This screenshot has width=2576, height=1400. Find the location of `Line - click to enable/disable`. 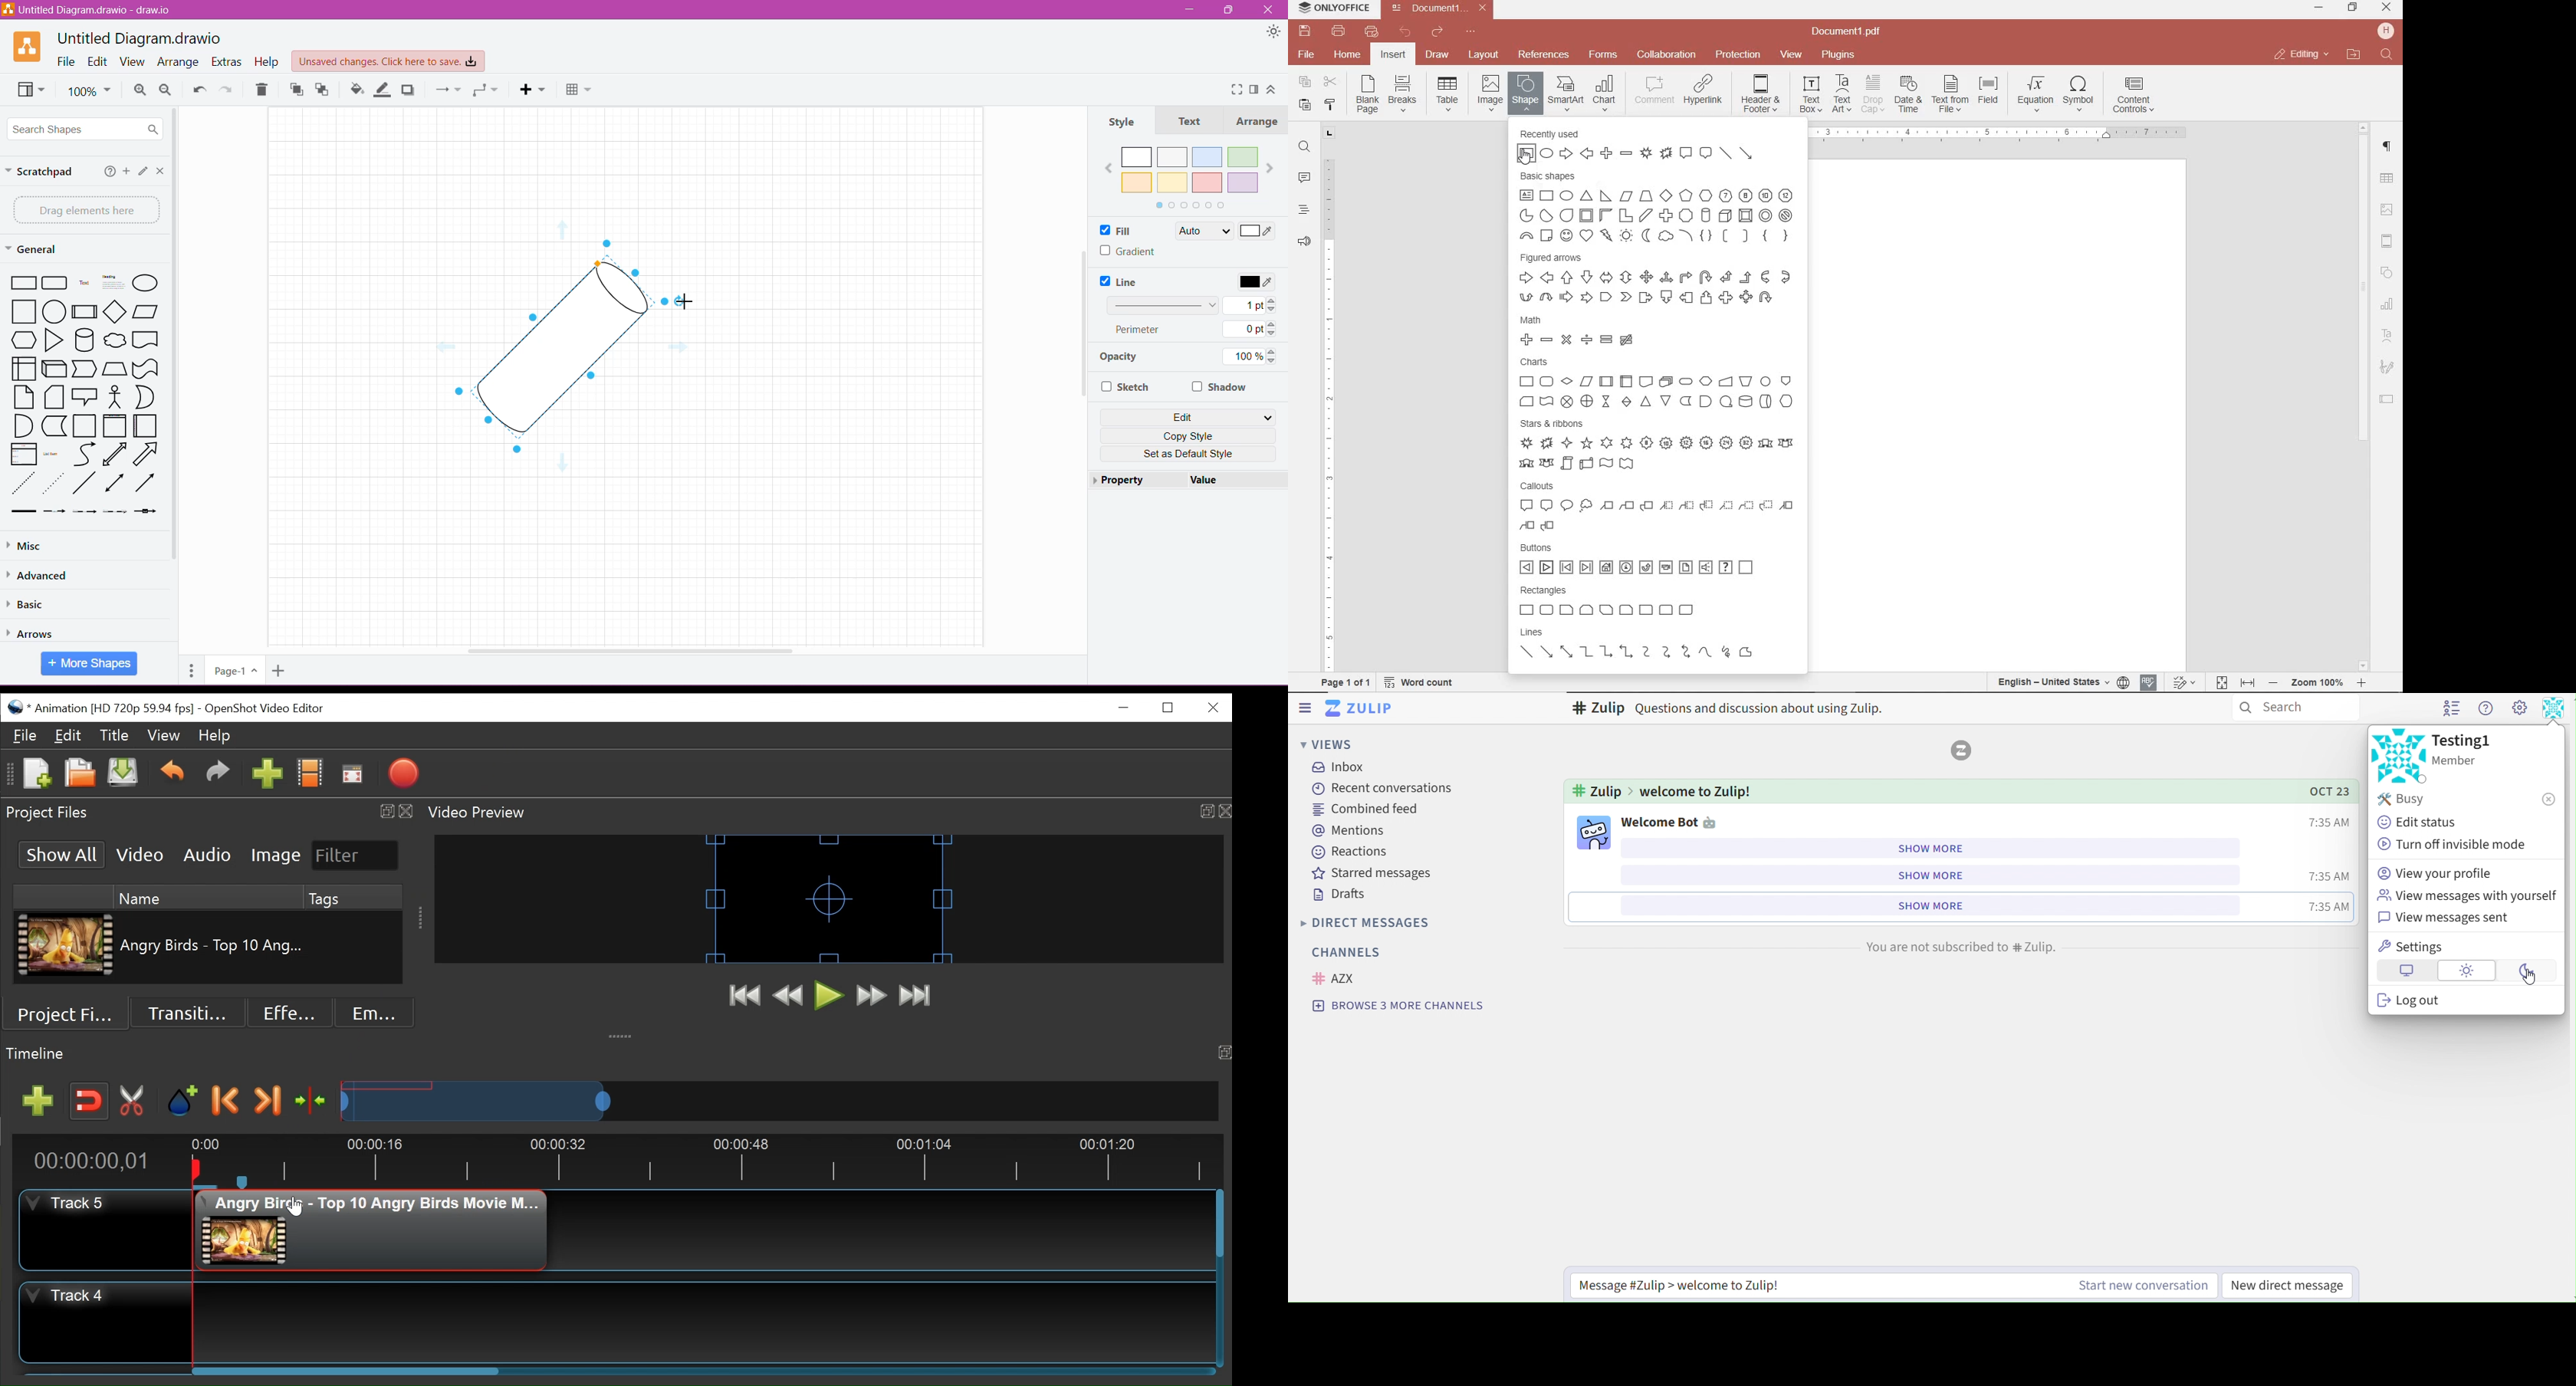

Line - click to enable/disable is located at coordinates (1123, 281).